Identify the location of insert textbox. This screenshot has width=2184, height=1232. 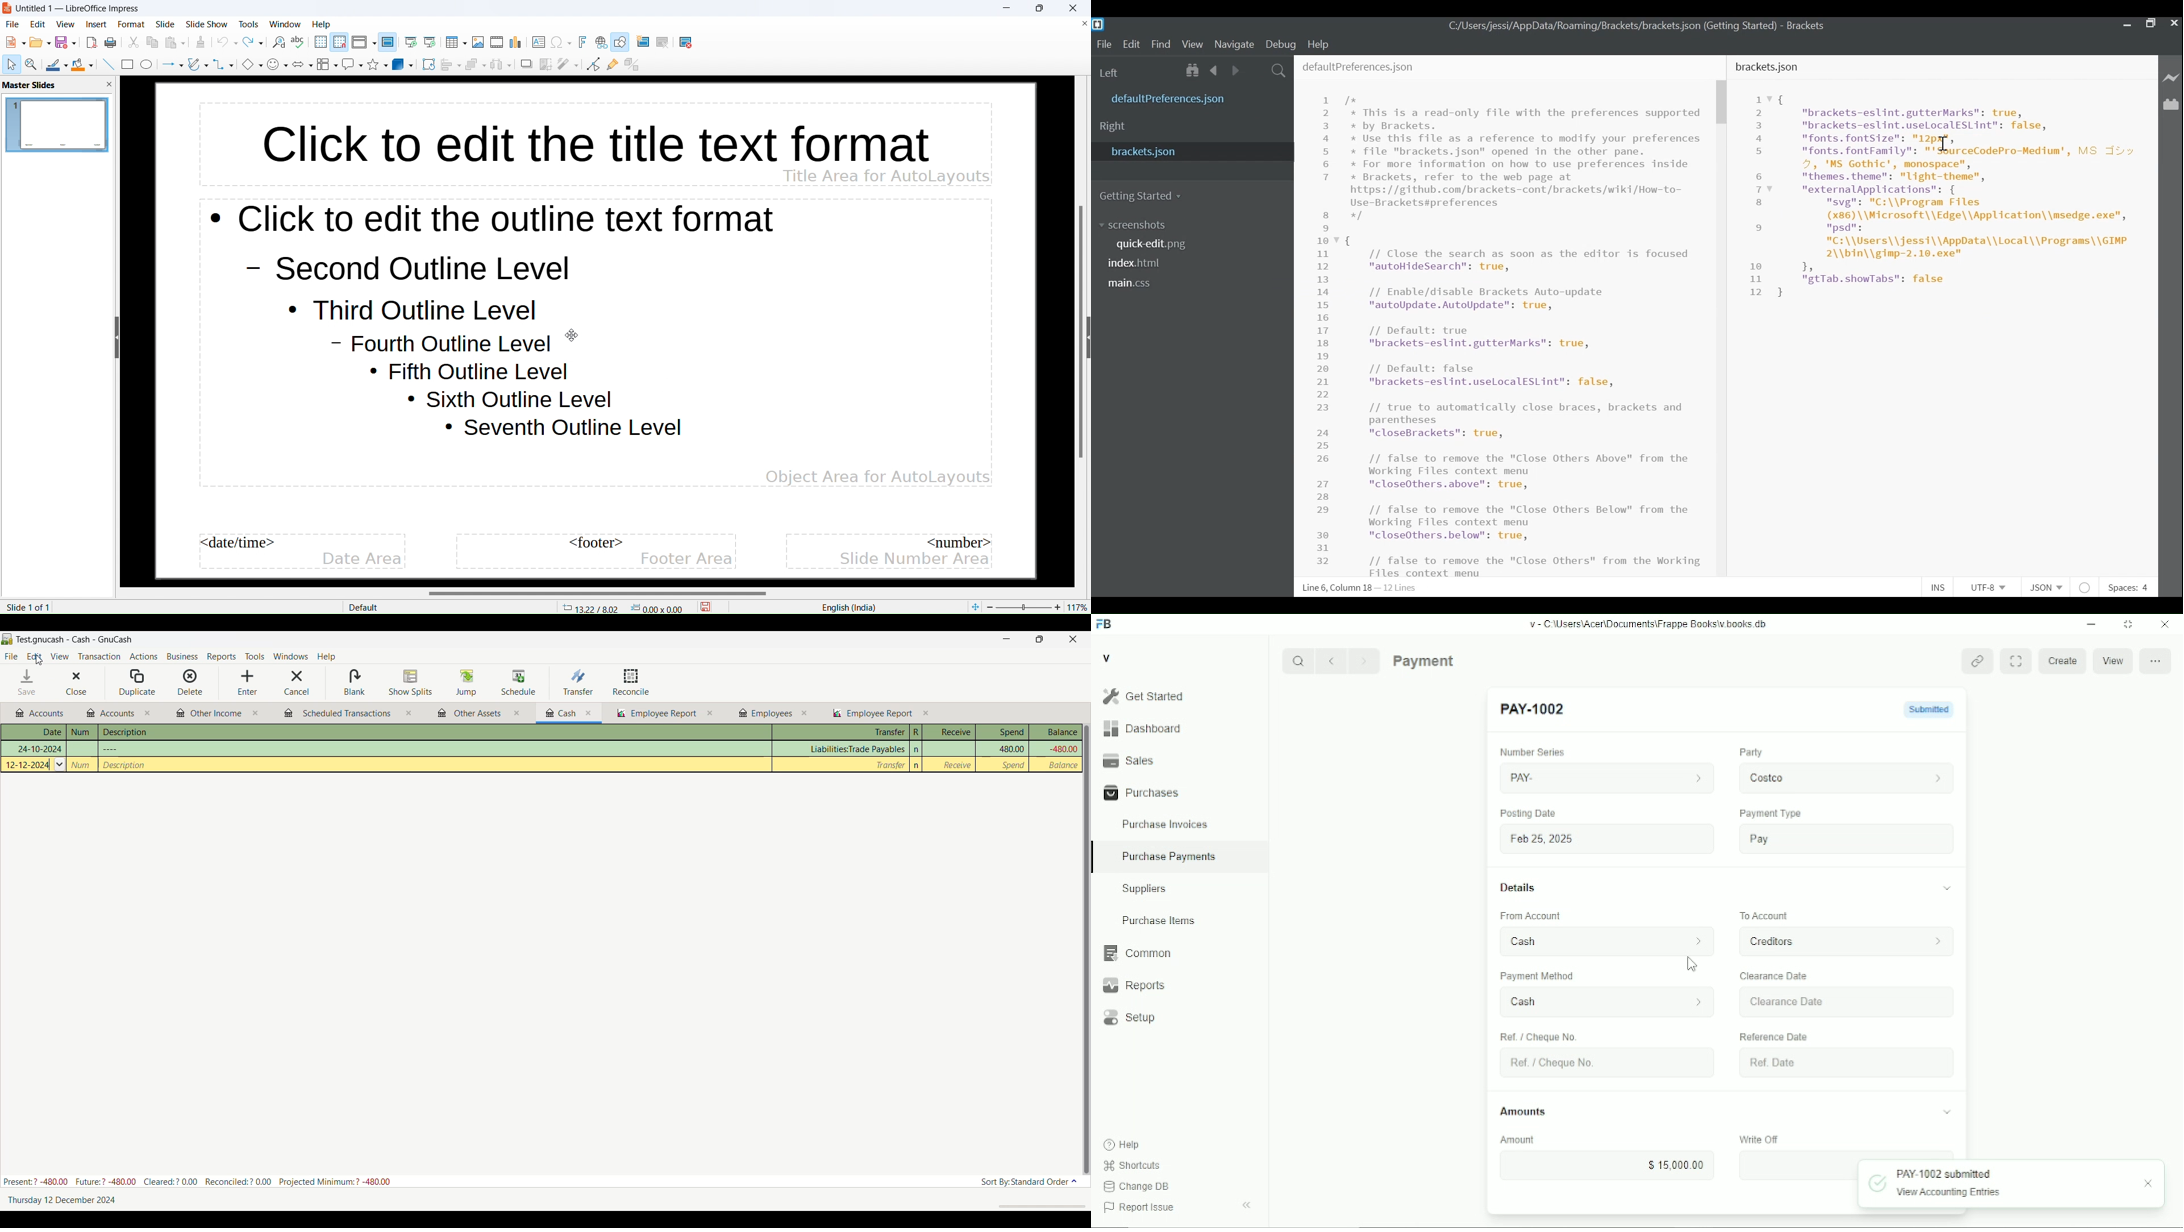
(540, 42).